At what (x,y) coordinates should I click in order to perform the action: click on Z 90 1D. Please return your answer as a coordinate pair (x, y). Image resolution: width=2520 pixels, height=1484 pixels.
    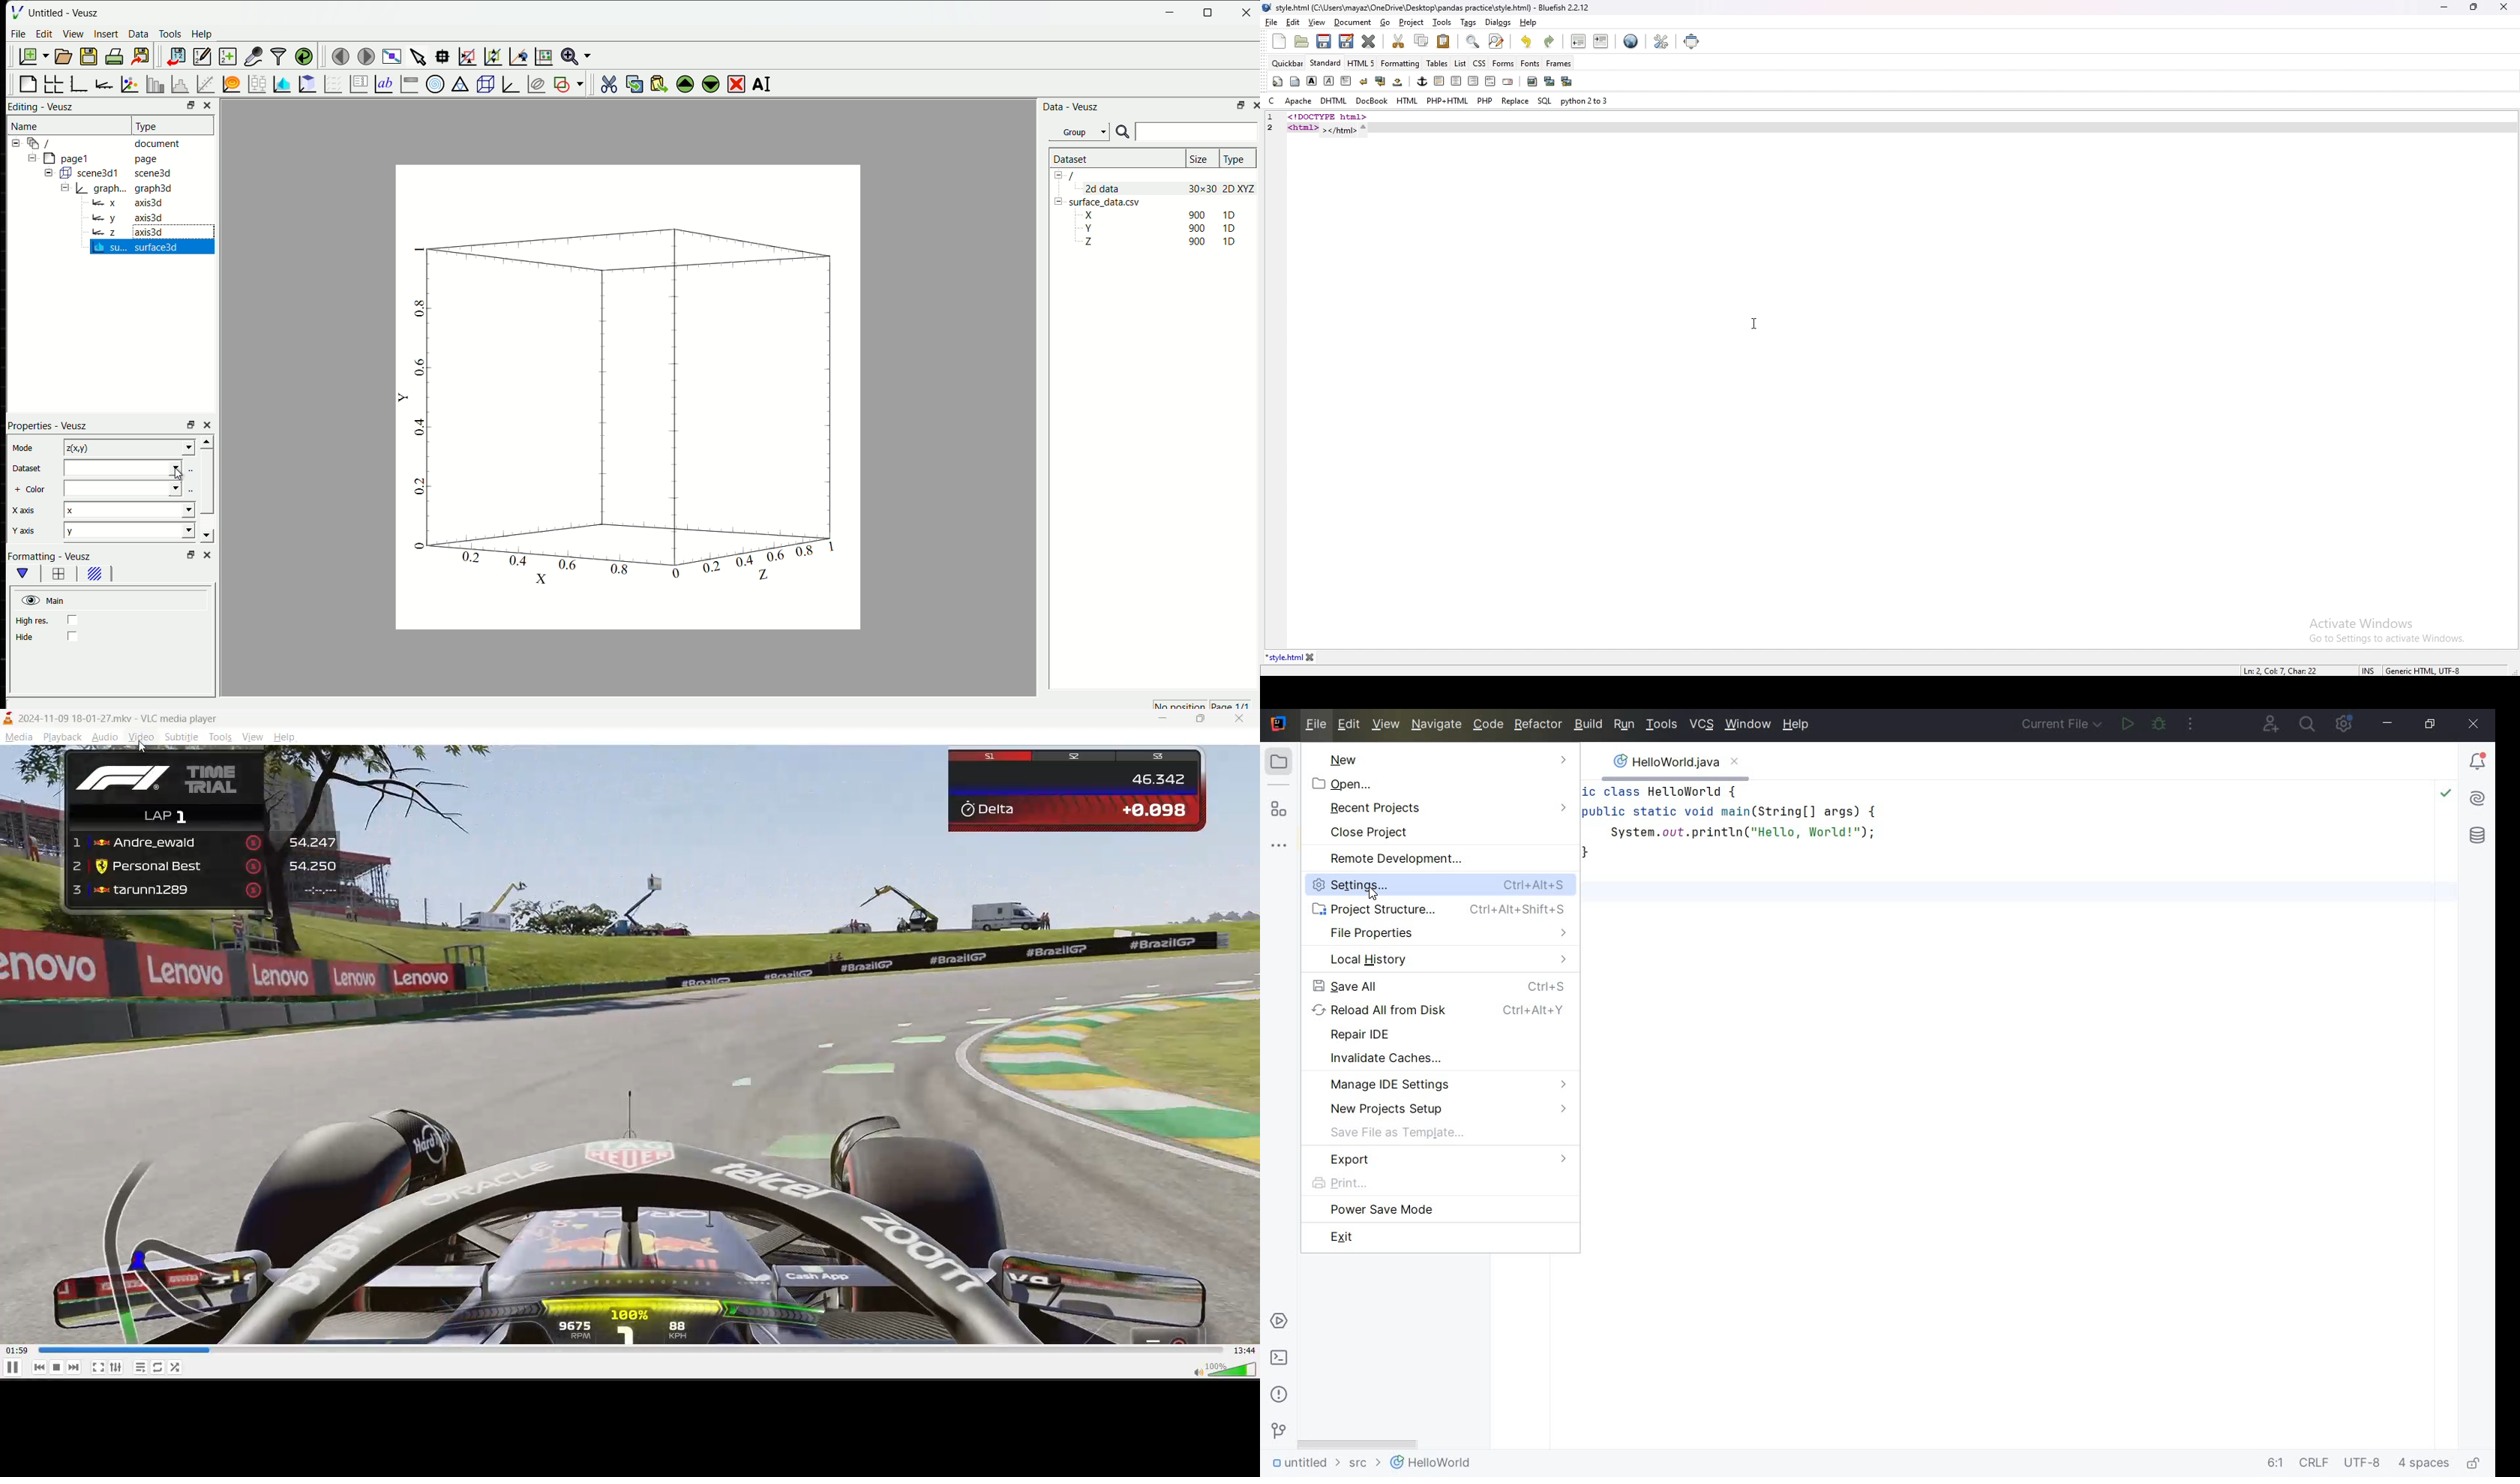
    Looking at the image, I should click on (1156, 242).